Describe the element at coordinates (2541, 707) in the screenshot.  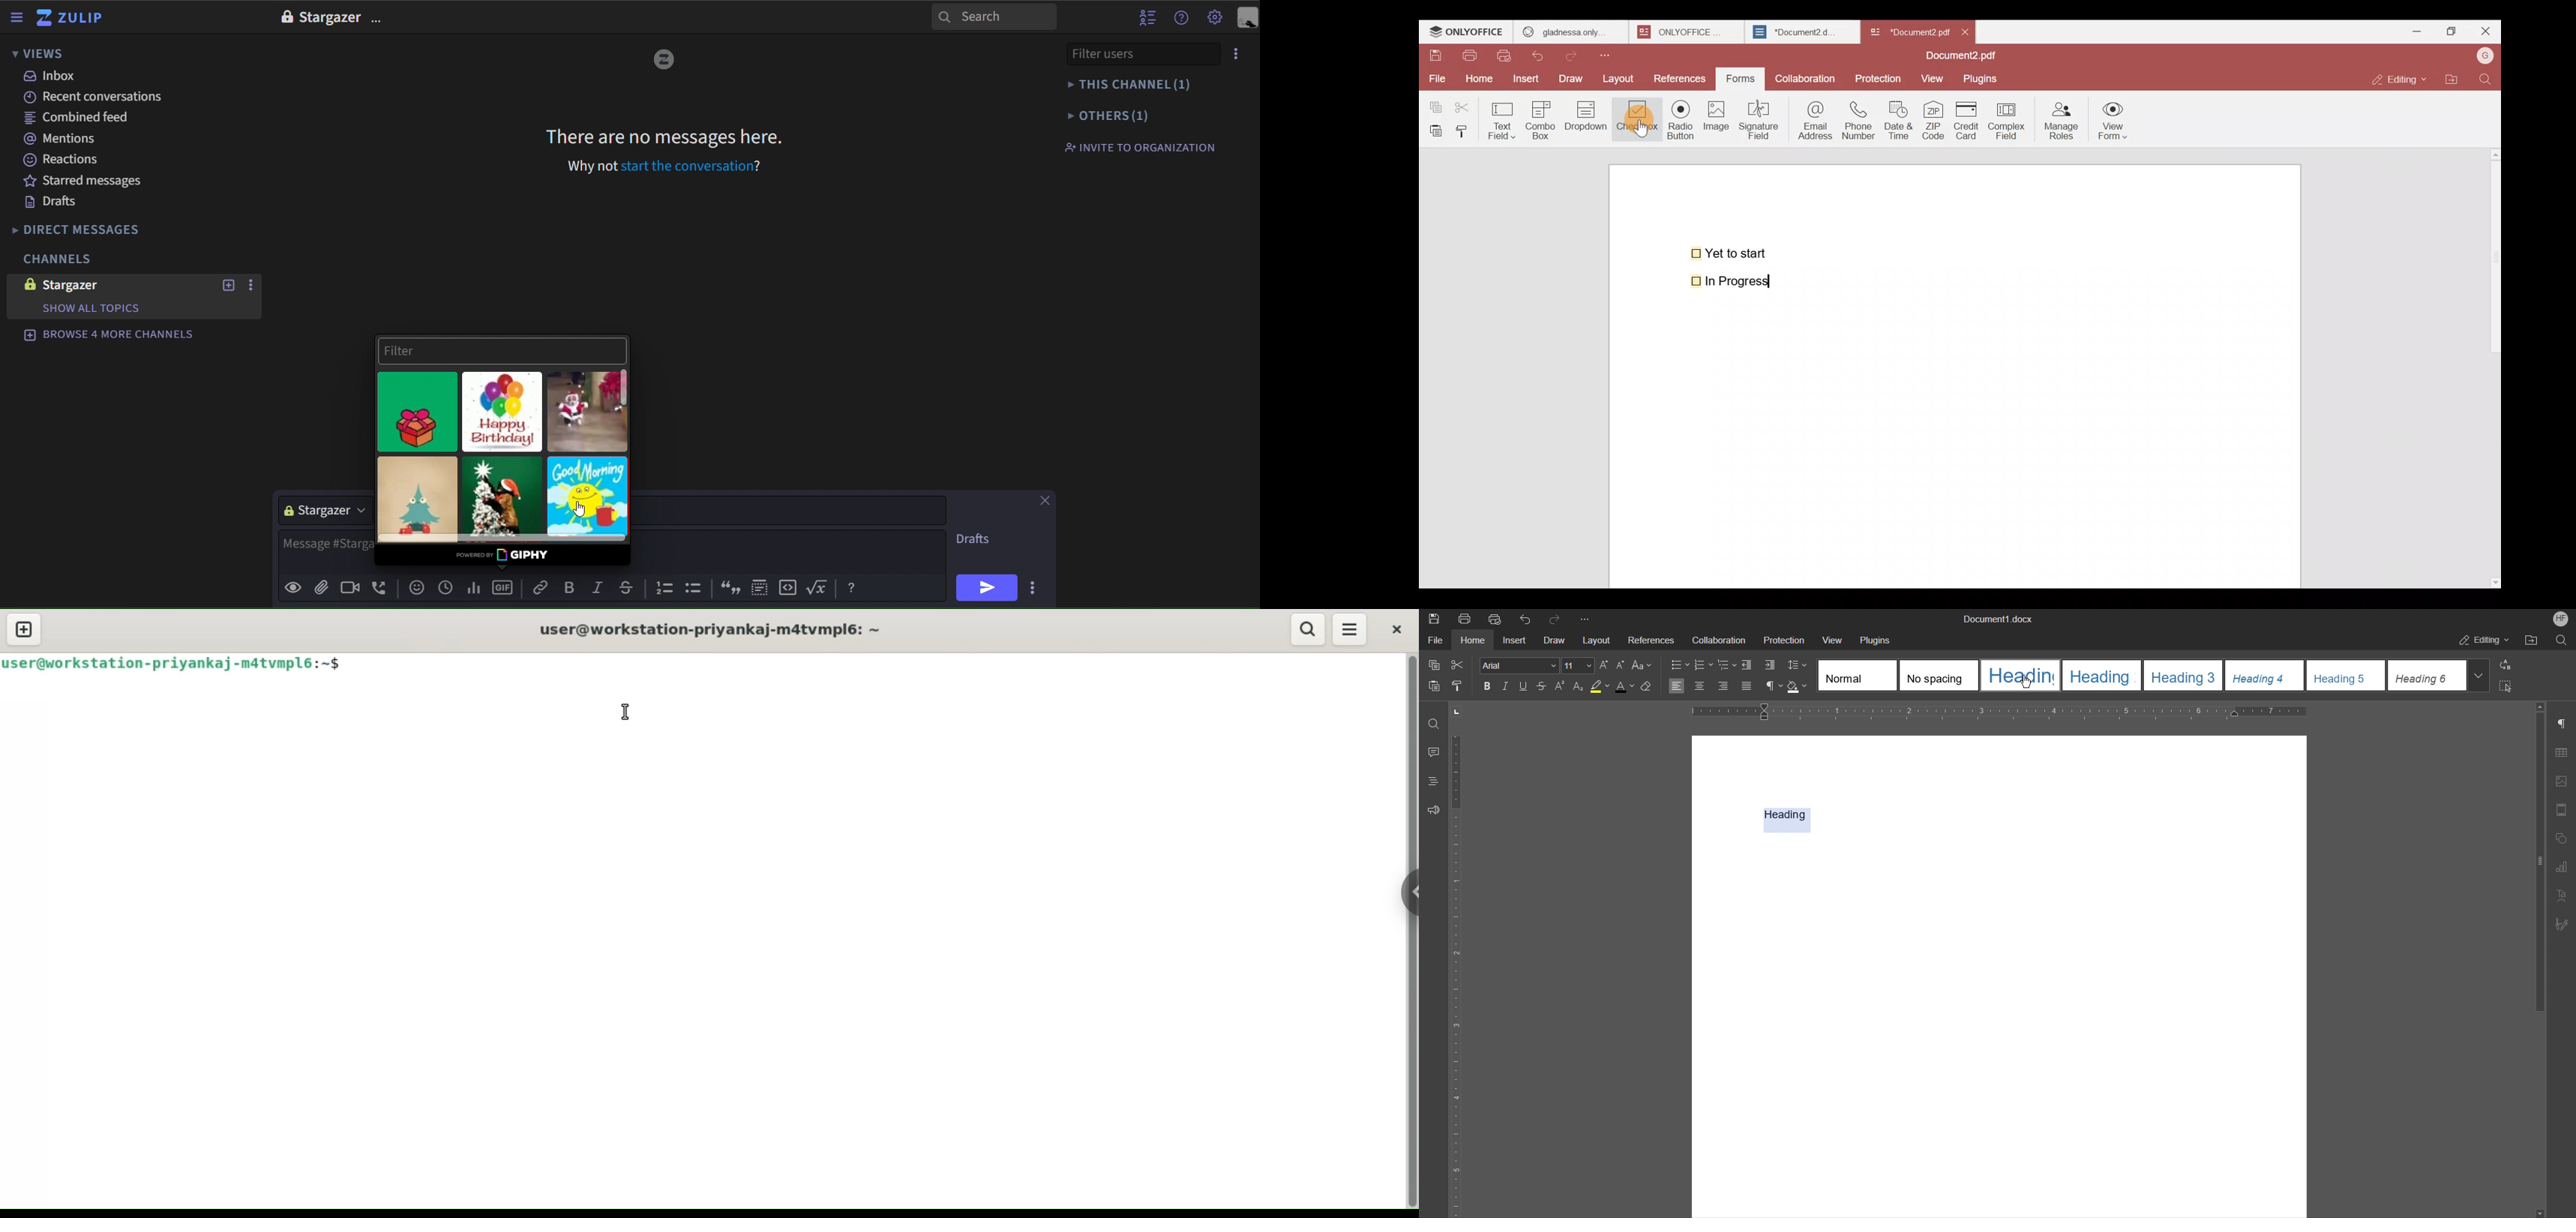
I see `Move up` at that location.